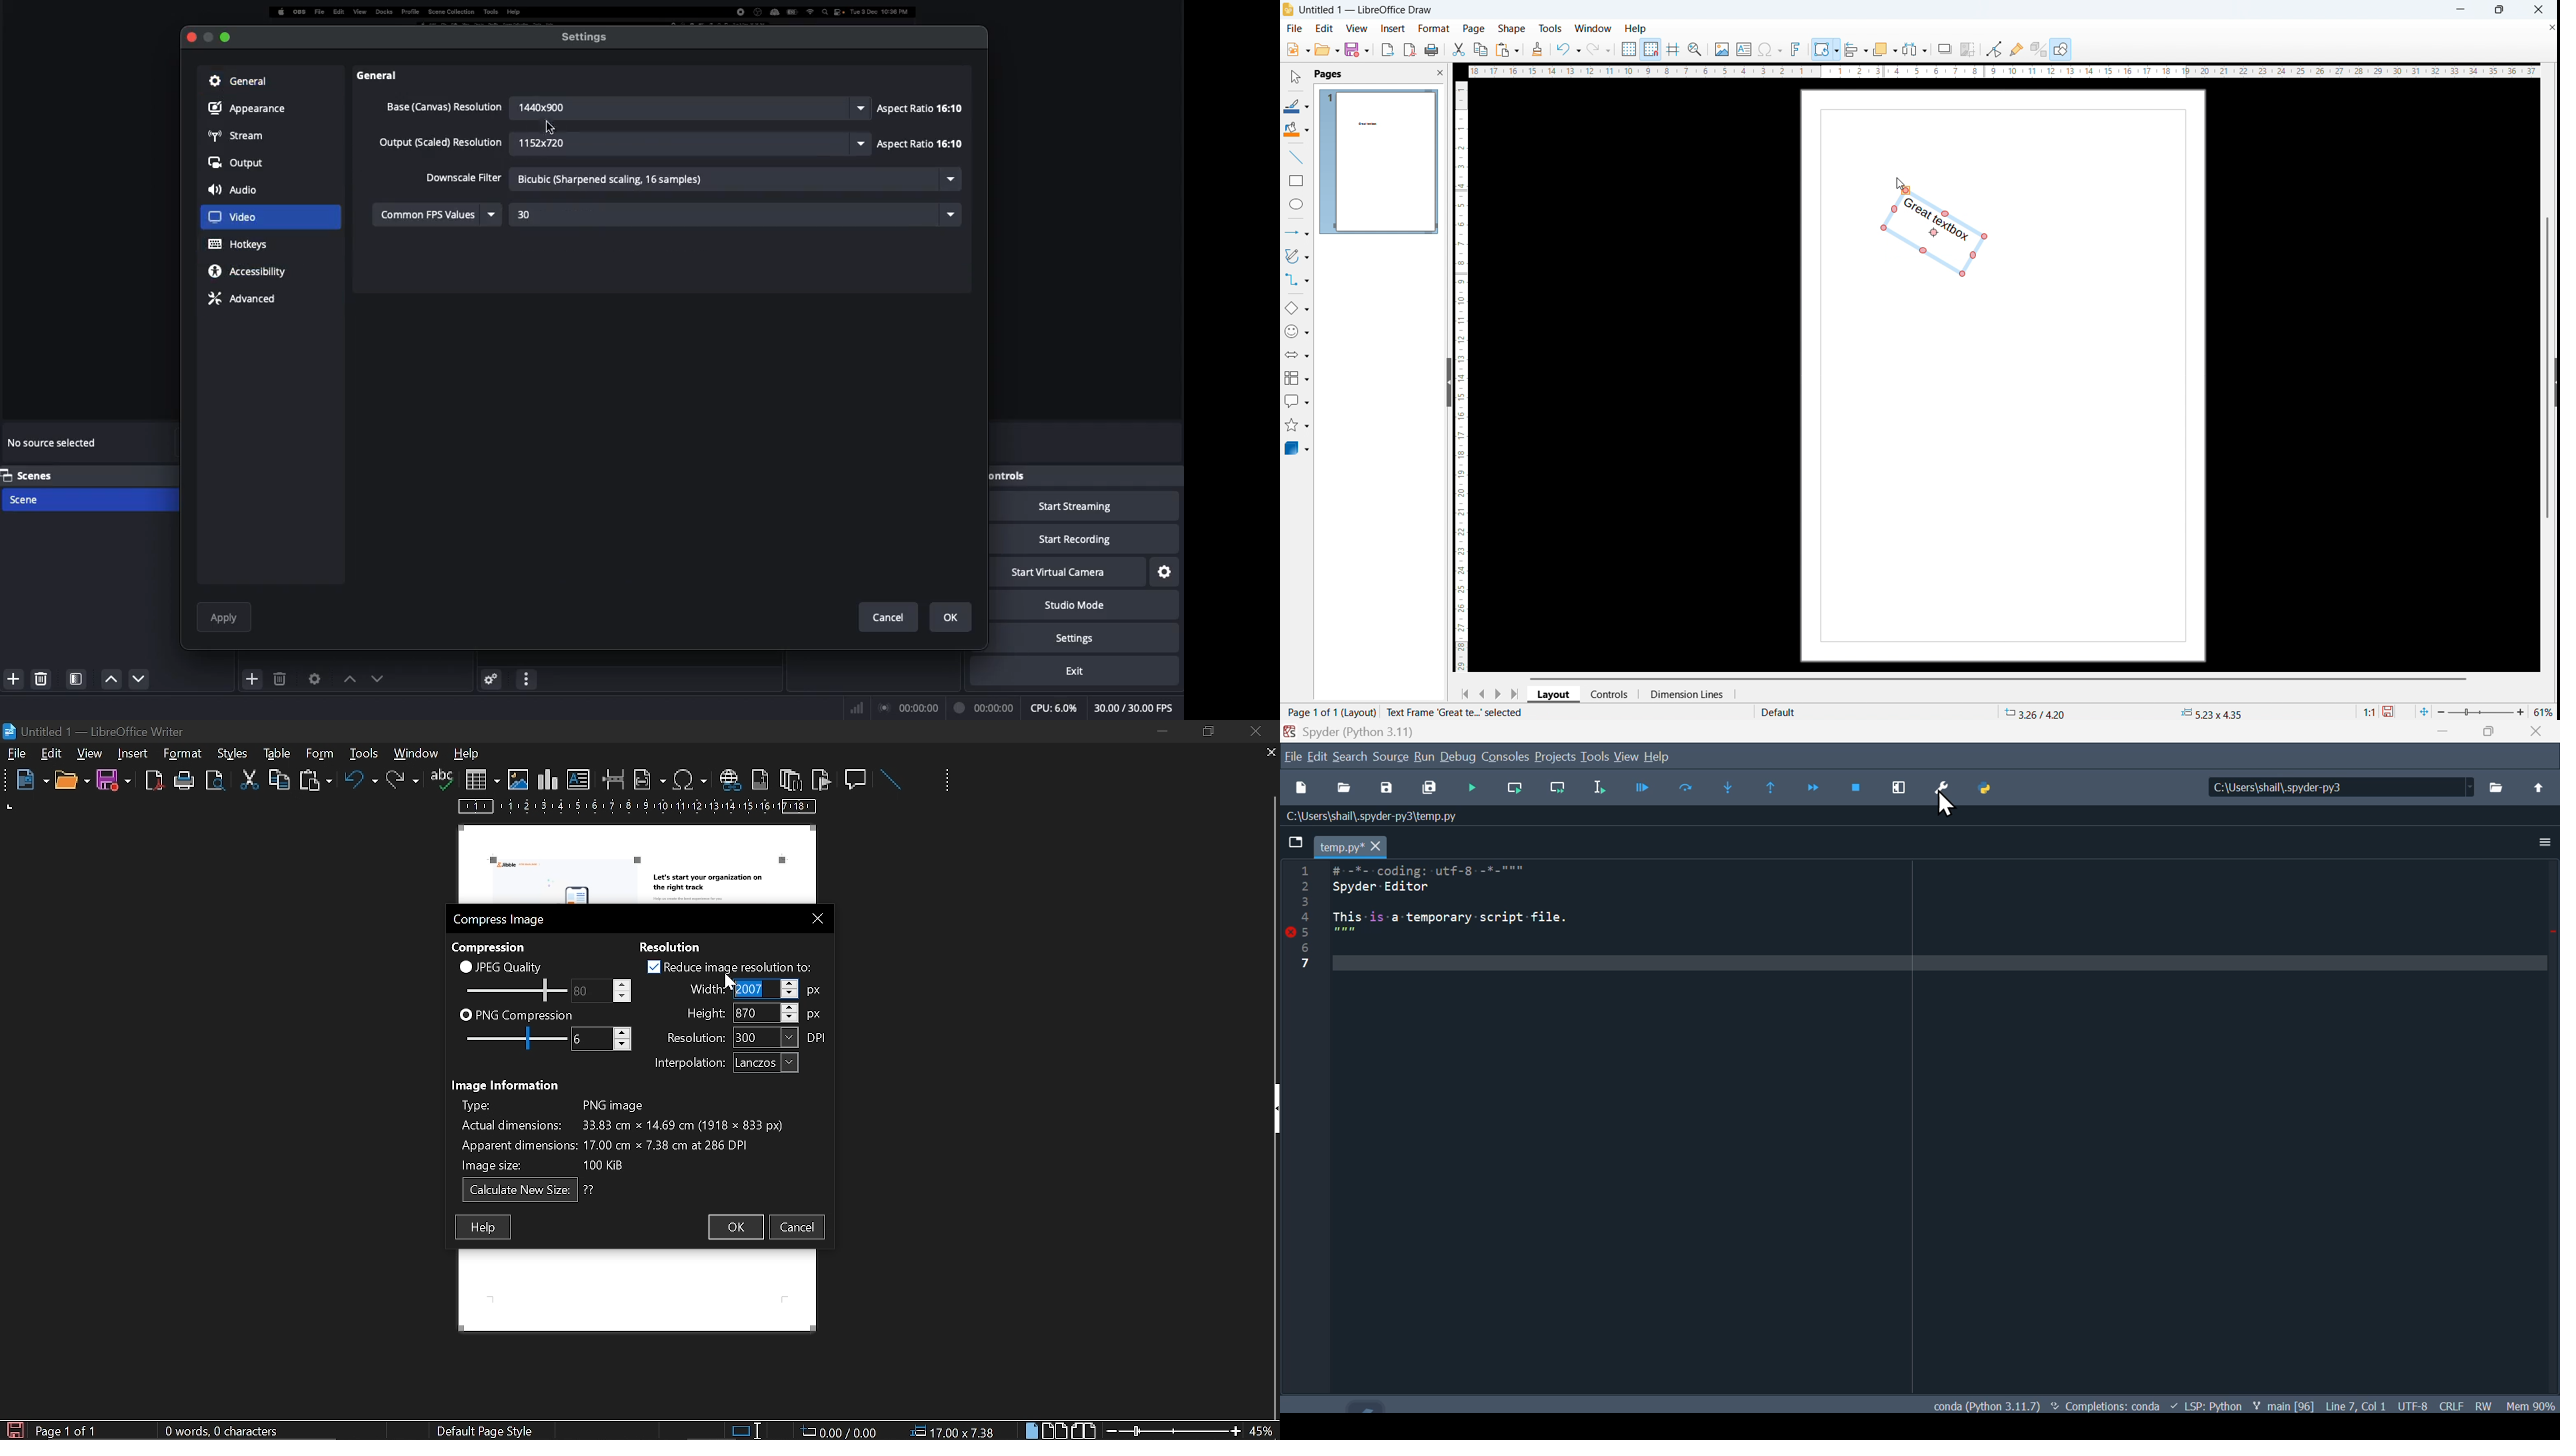 The height and width of the screenshot is (1456, 2576). Describe the element at coordinates (134, 754) in the screenshot. I see `insert` at that location.